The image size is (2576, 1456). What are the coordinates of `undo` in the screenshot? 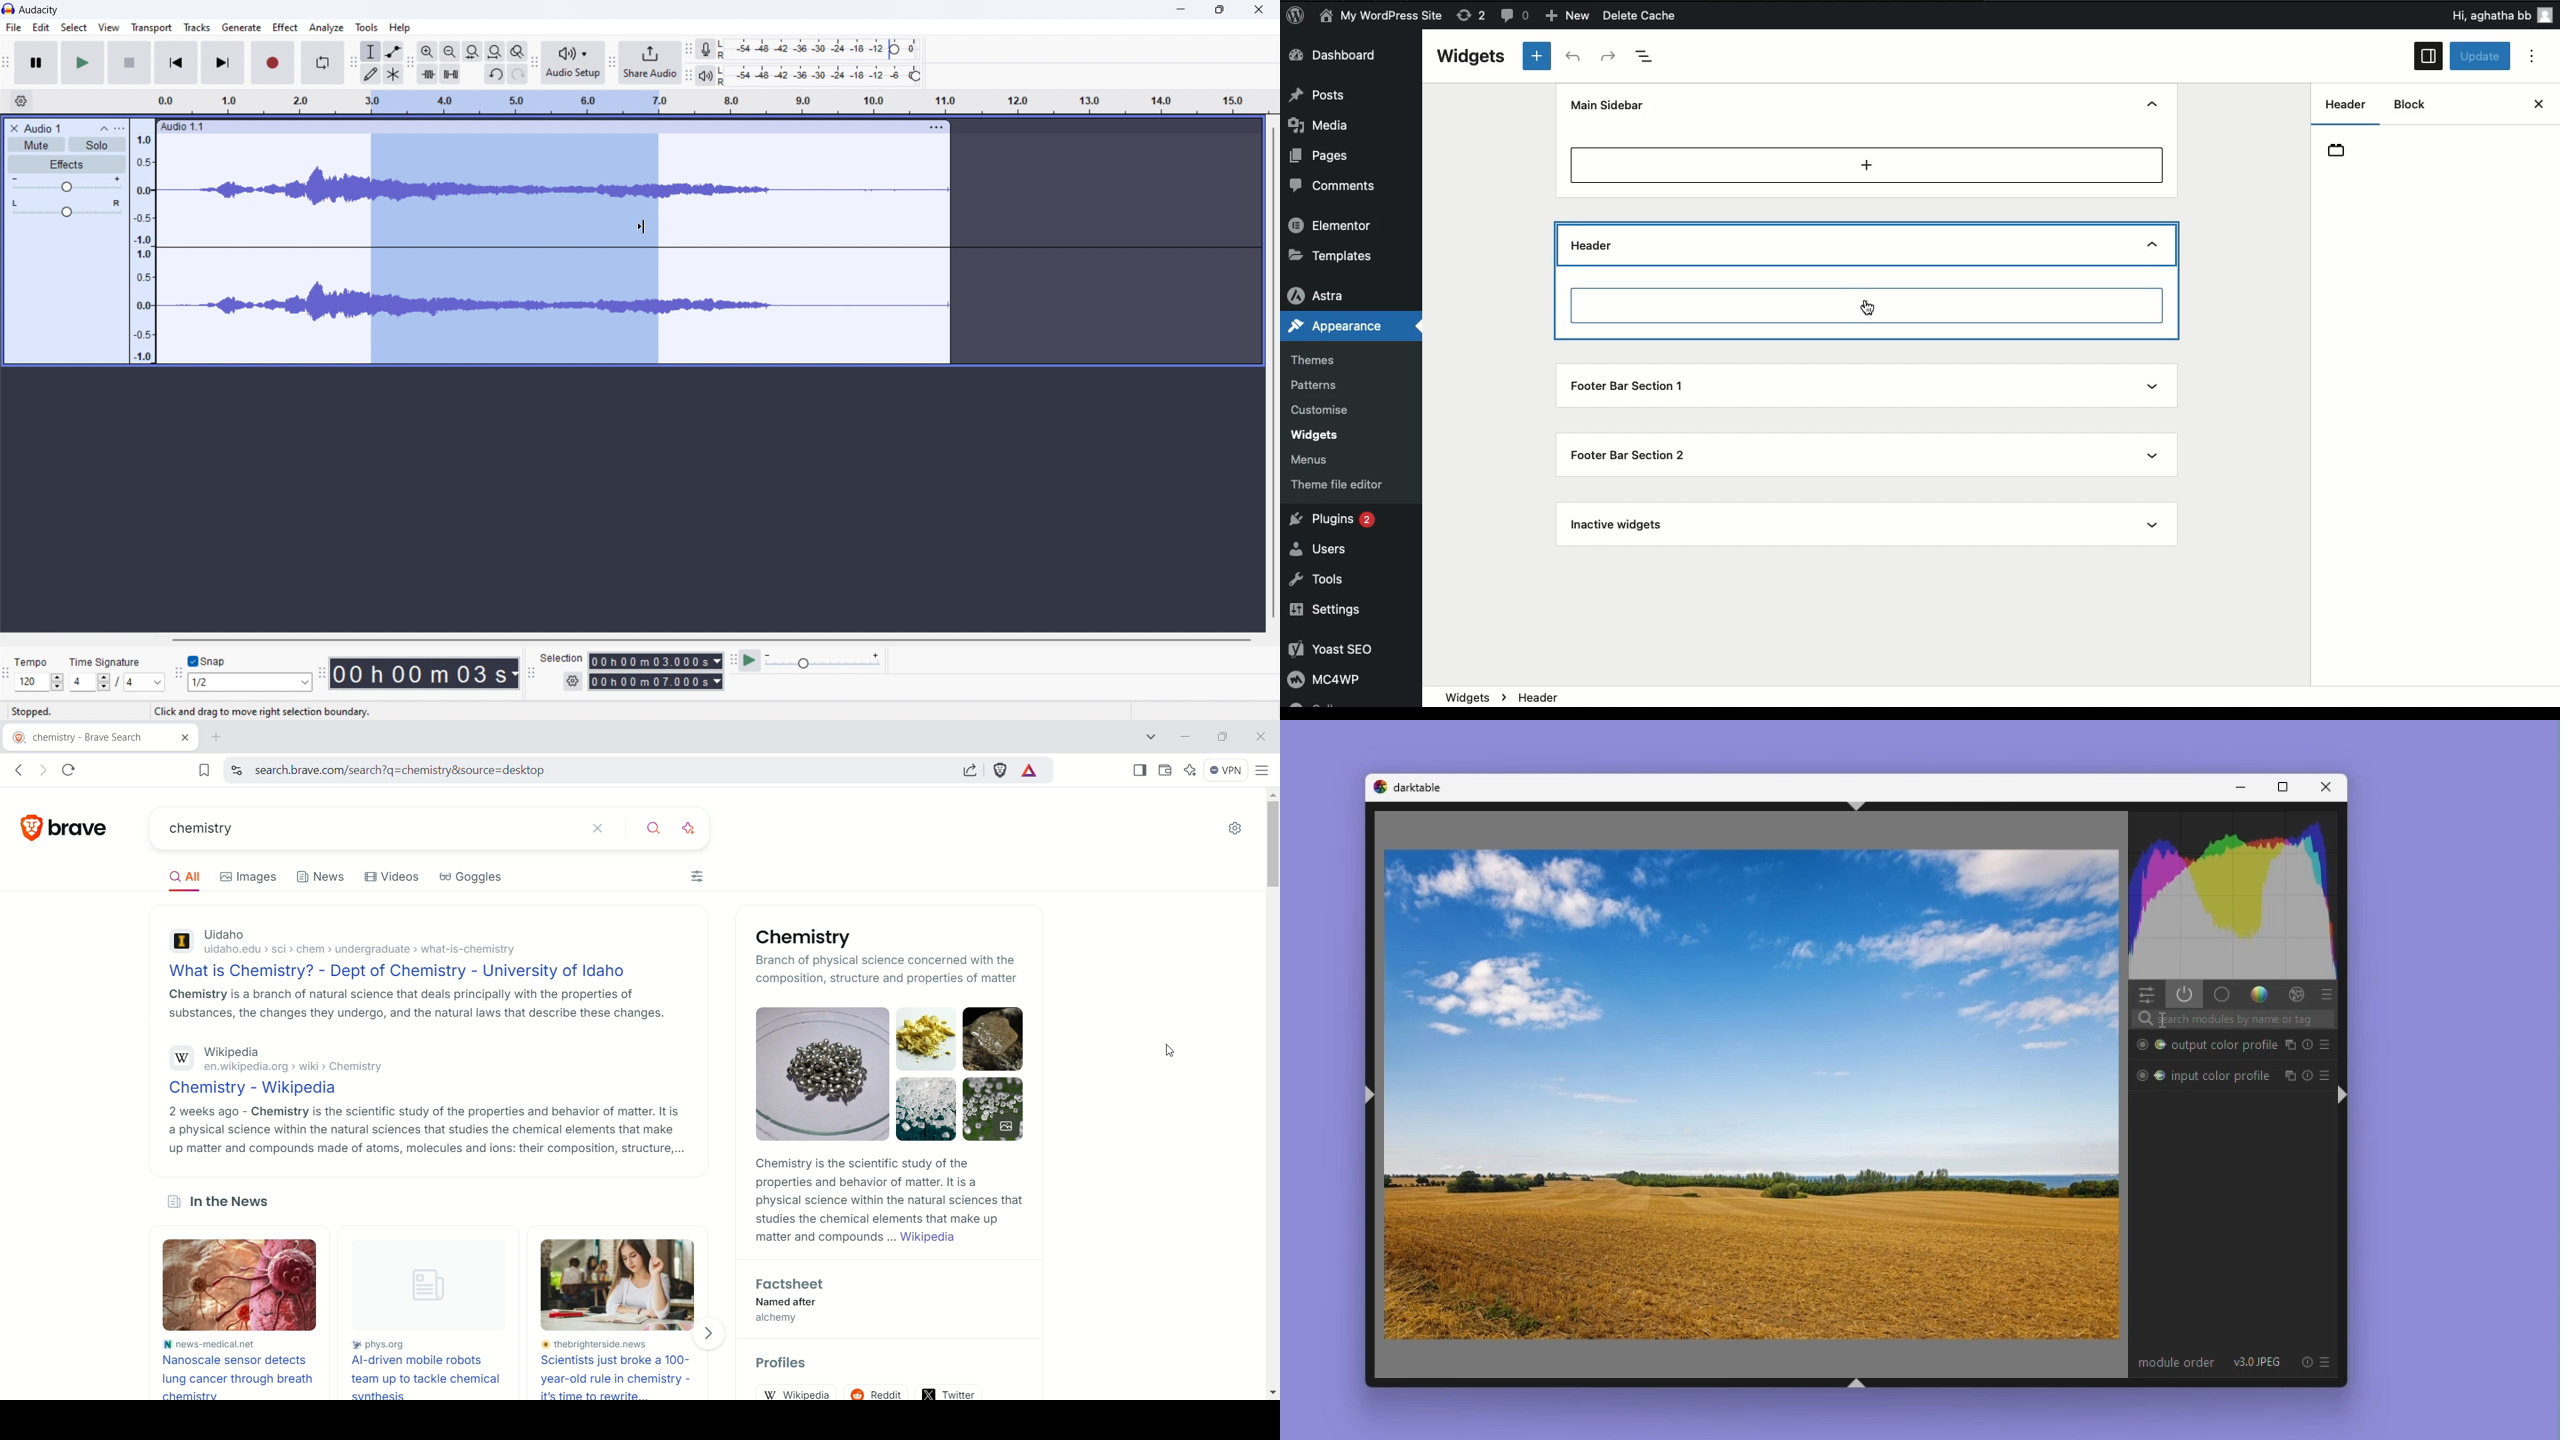 It's located at (495, 73).